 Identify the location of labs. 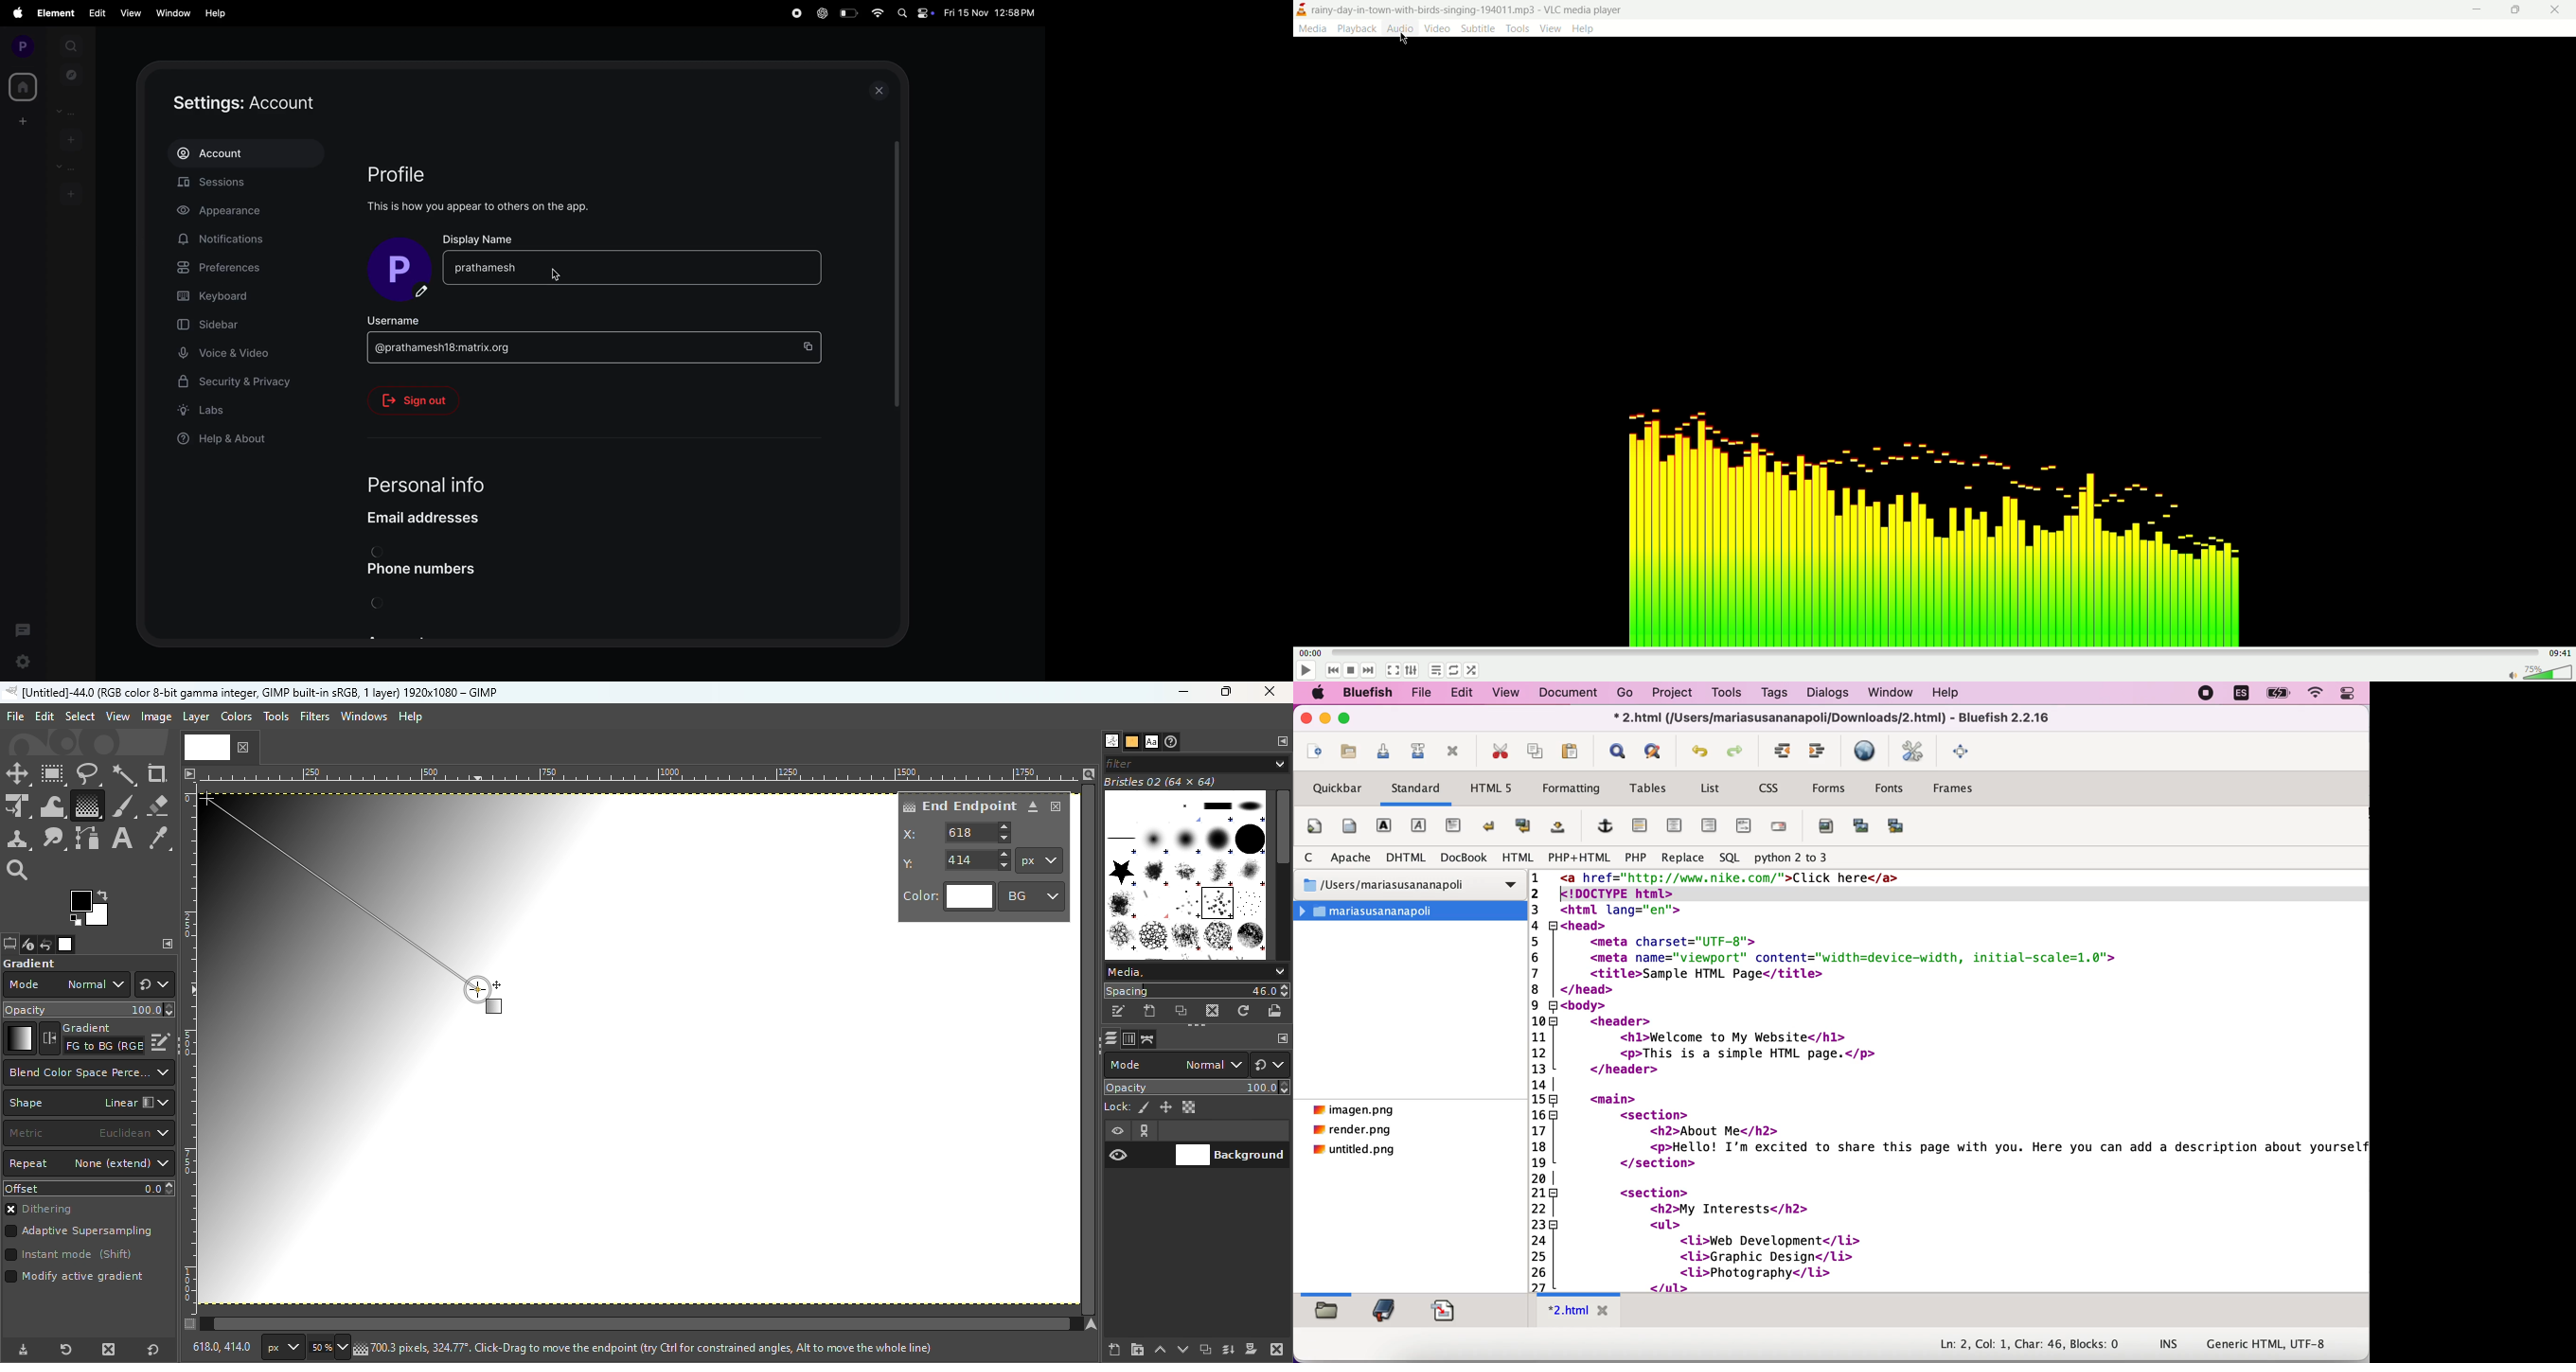
(235, 410).